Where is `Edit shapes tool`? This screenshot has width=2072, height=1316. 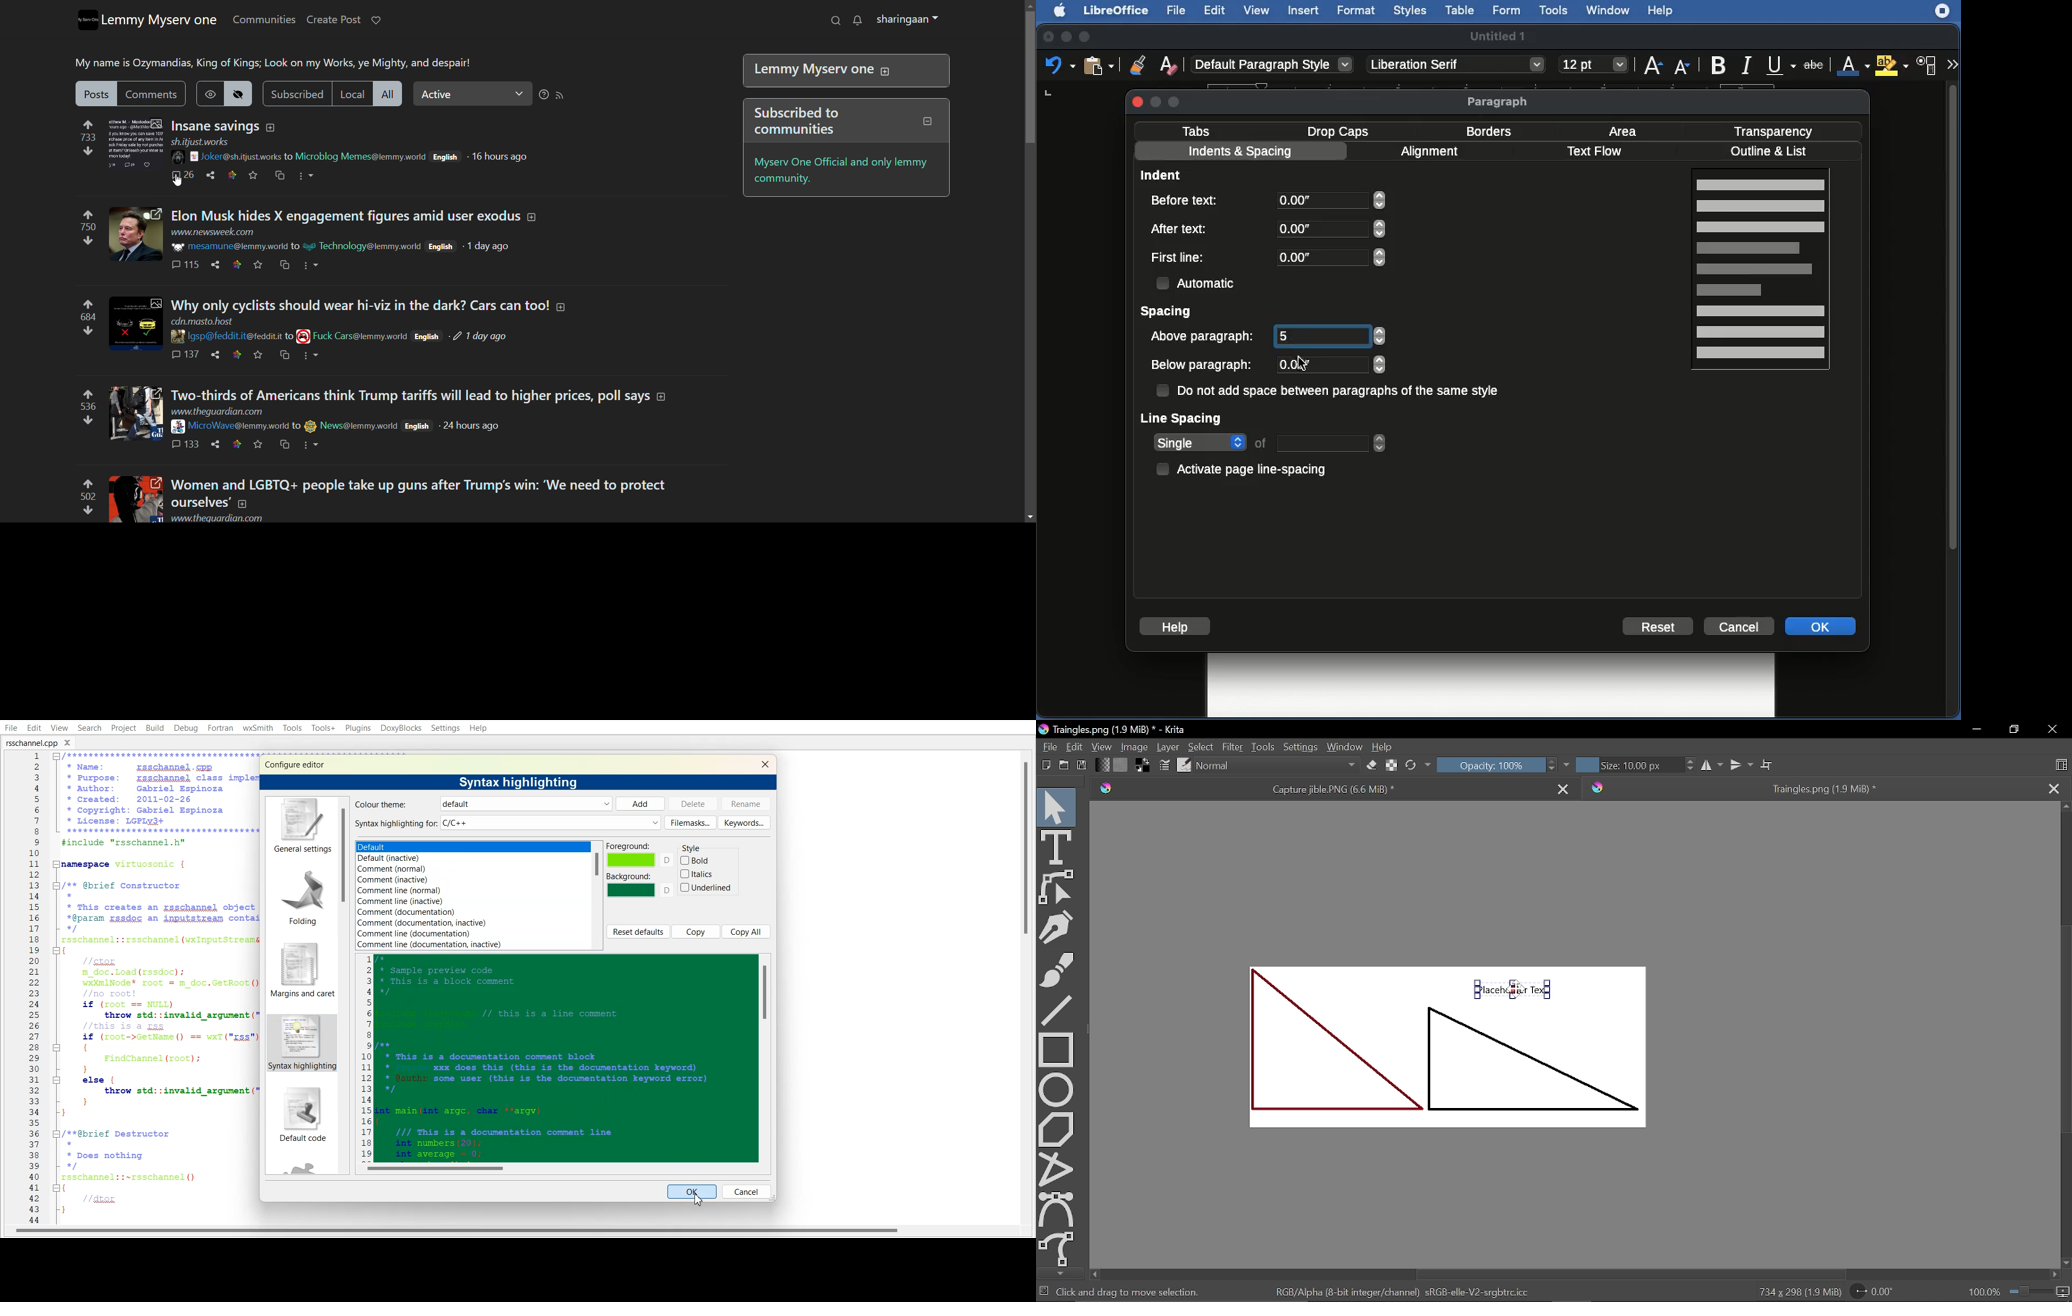
Edit shapes tool is located at coordinates (1059, 889).